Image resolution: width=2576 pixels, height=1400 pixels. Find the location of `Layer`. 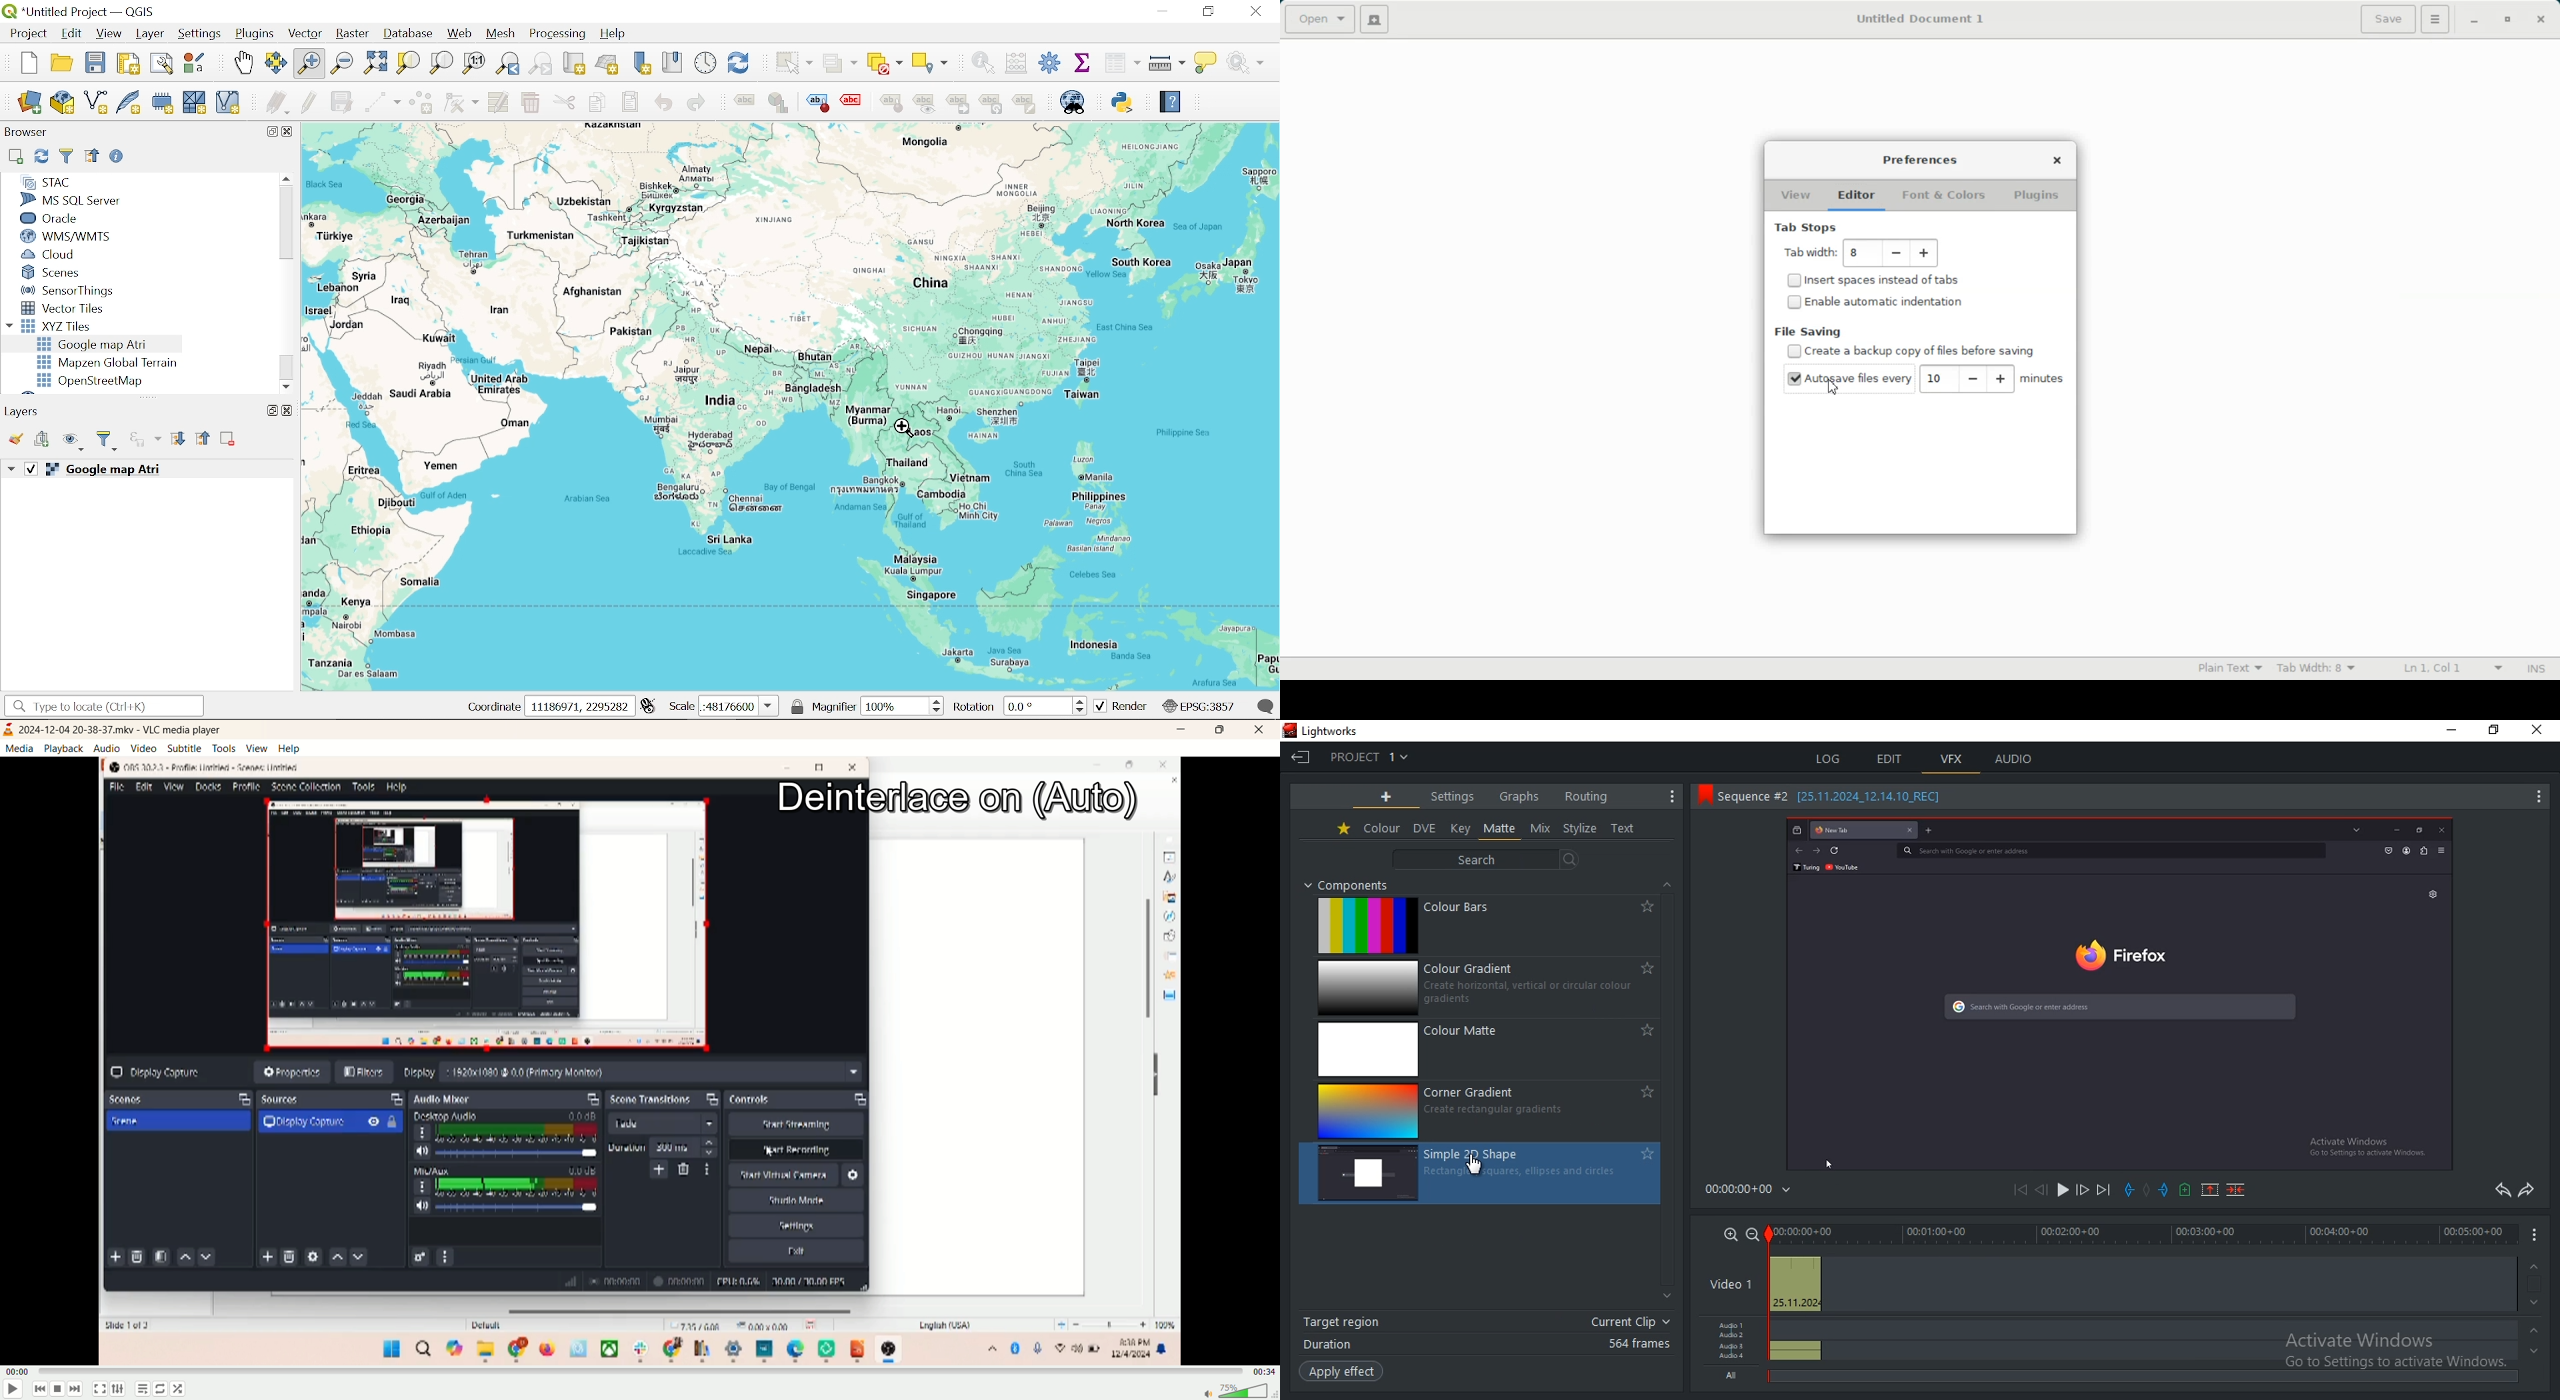

Layer is located at coordinates (150, 34).